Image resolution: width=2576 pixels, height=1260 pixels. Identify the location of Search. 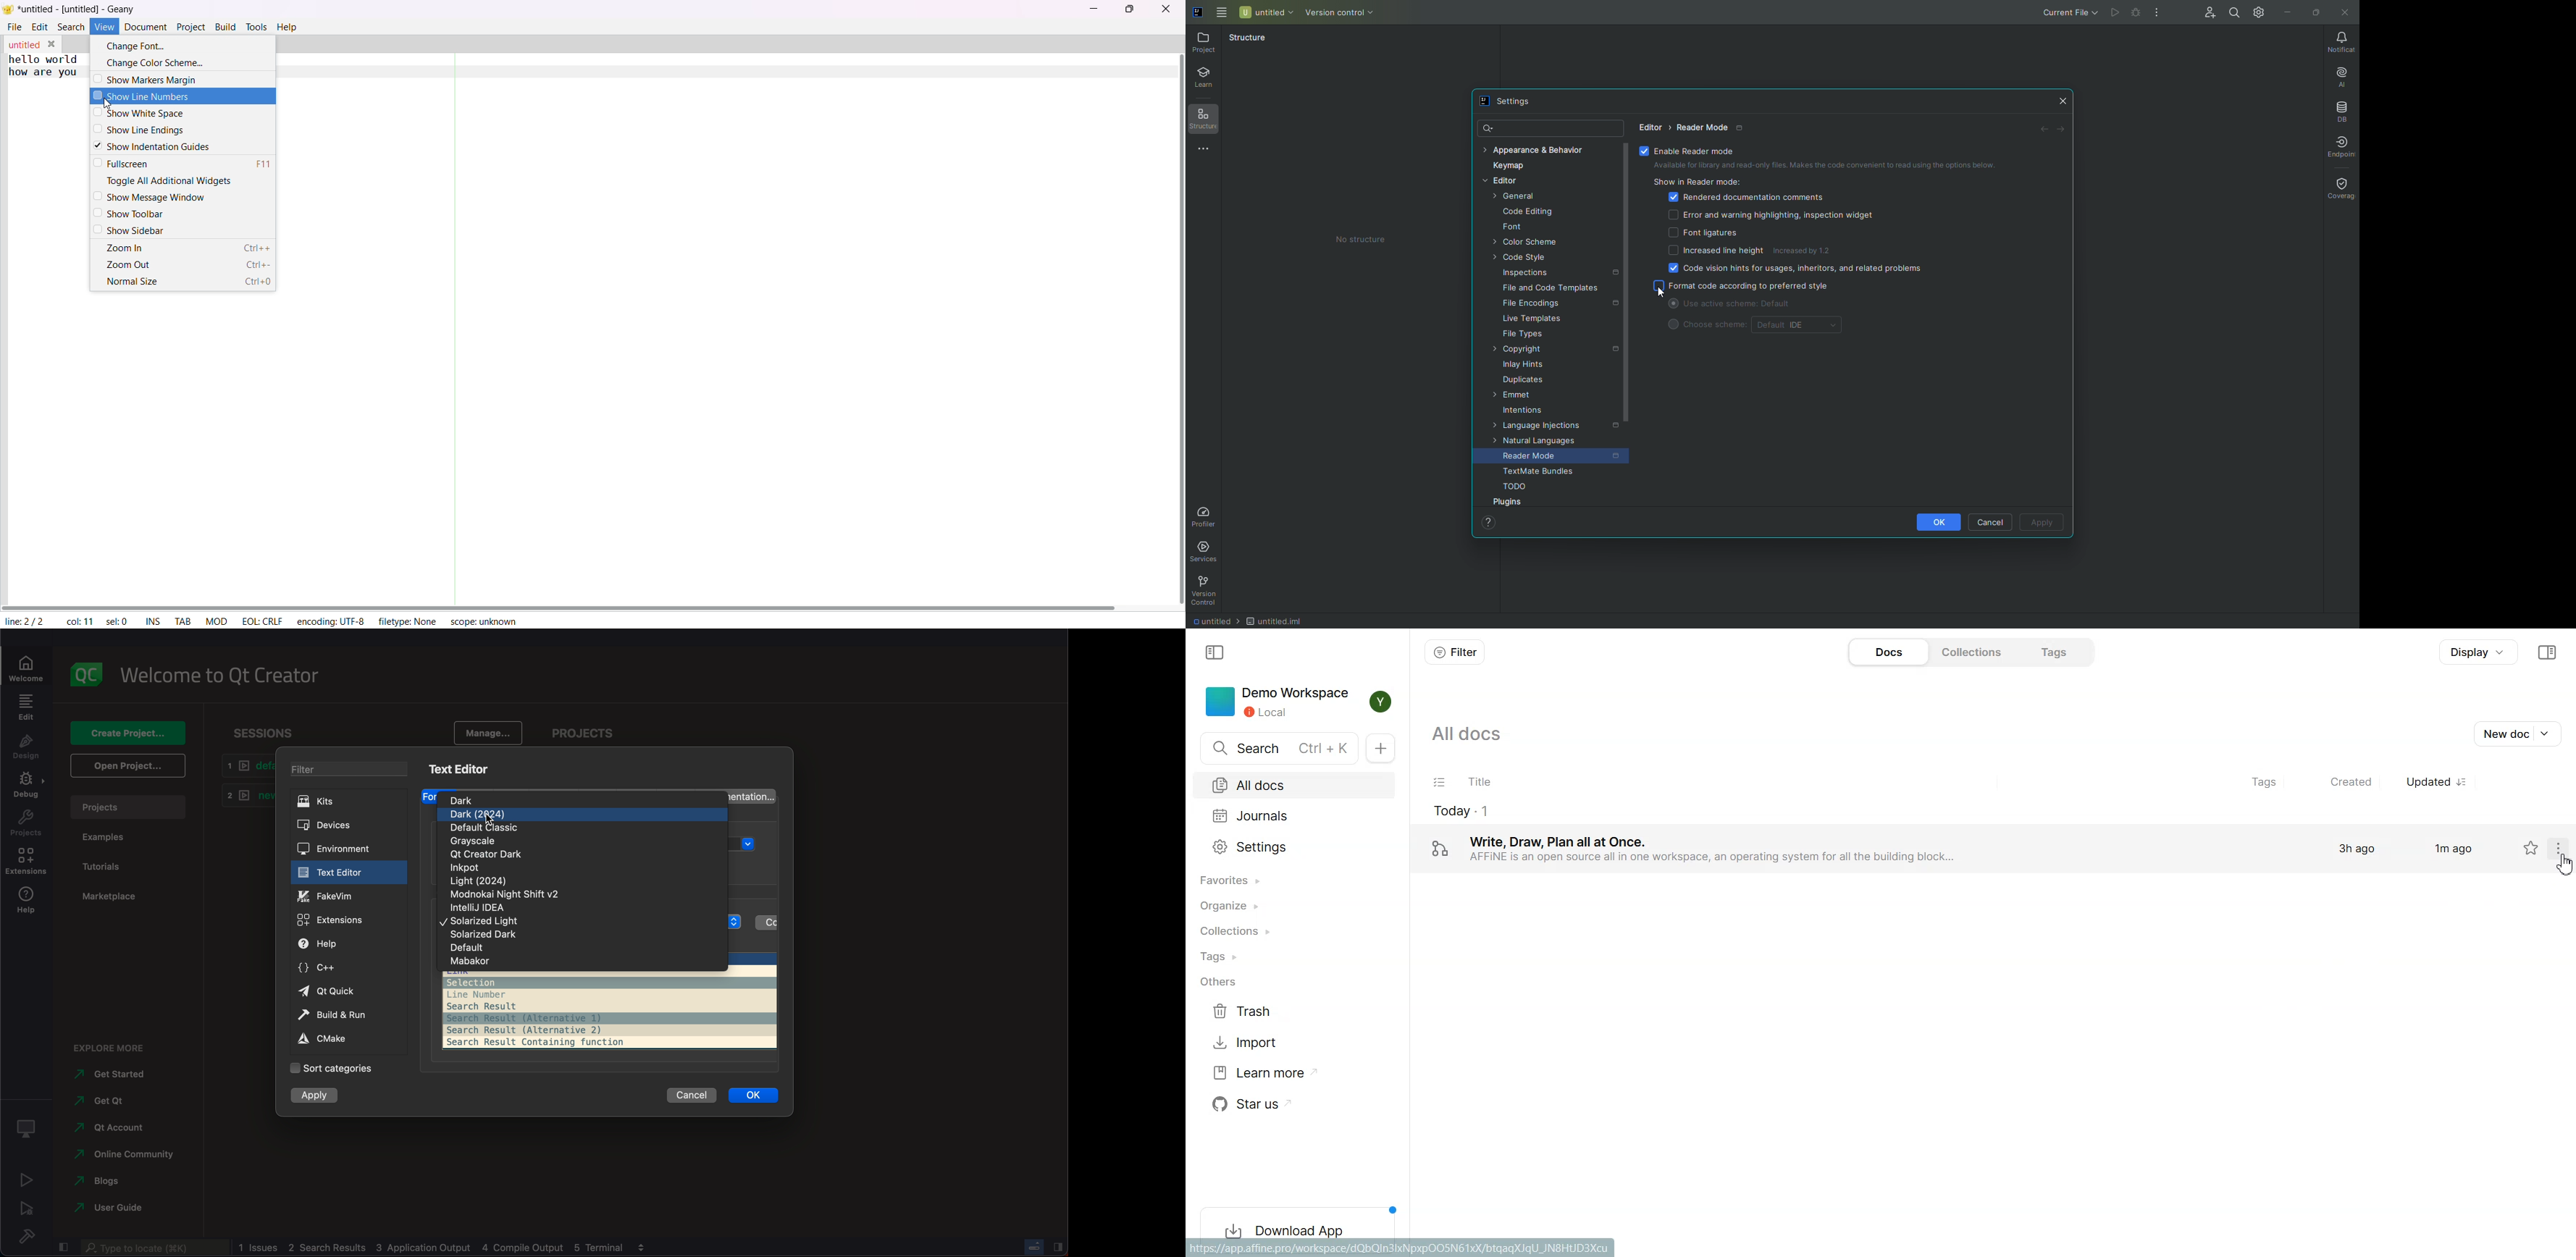
(1280, 749).